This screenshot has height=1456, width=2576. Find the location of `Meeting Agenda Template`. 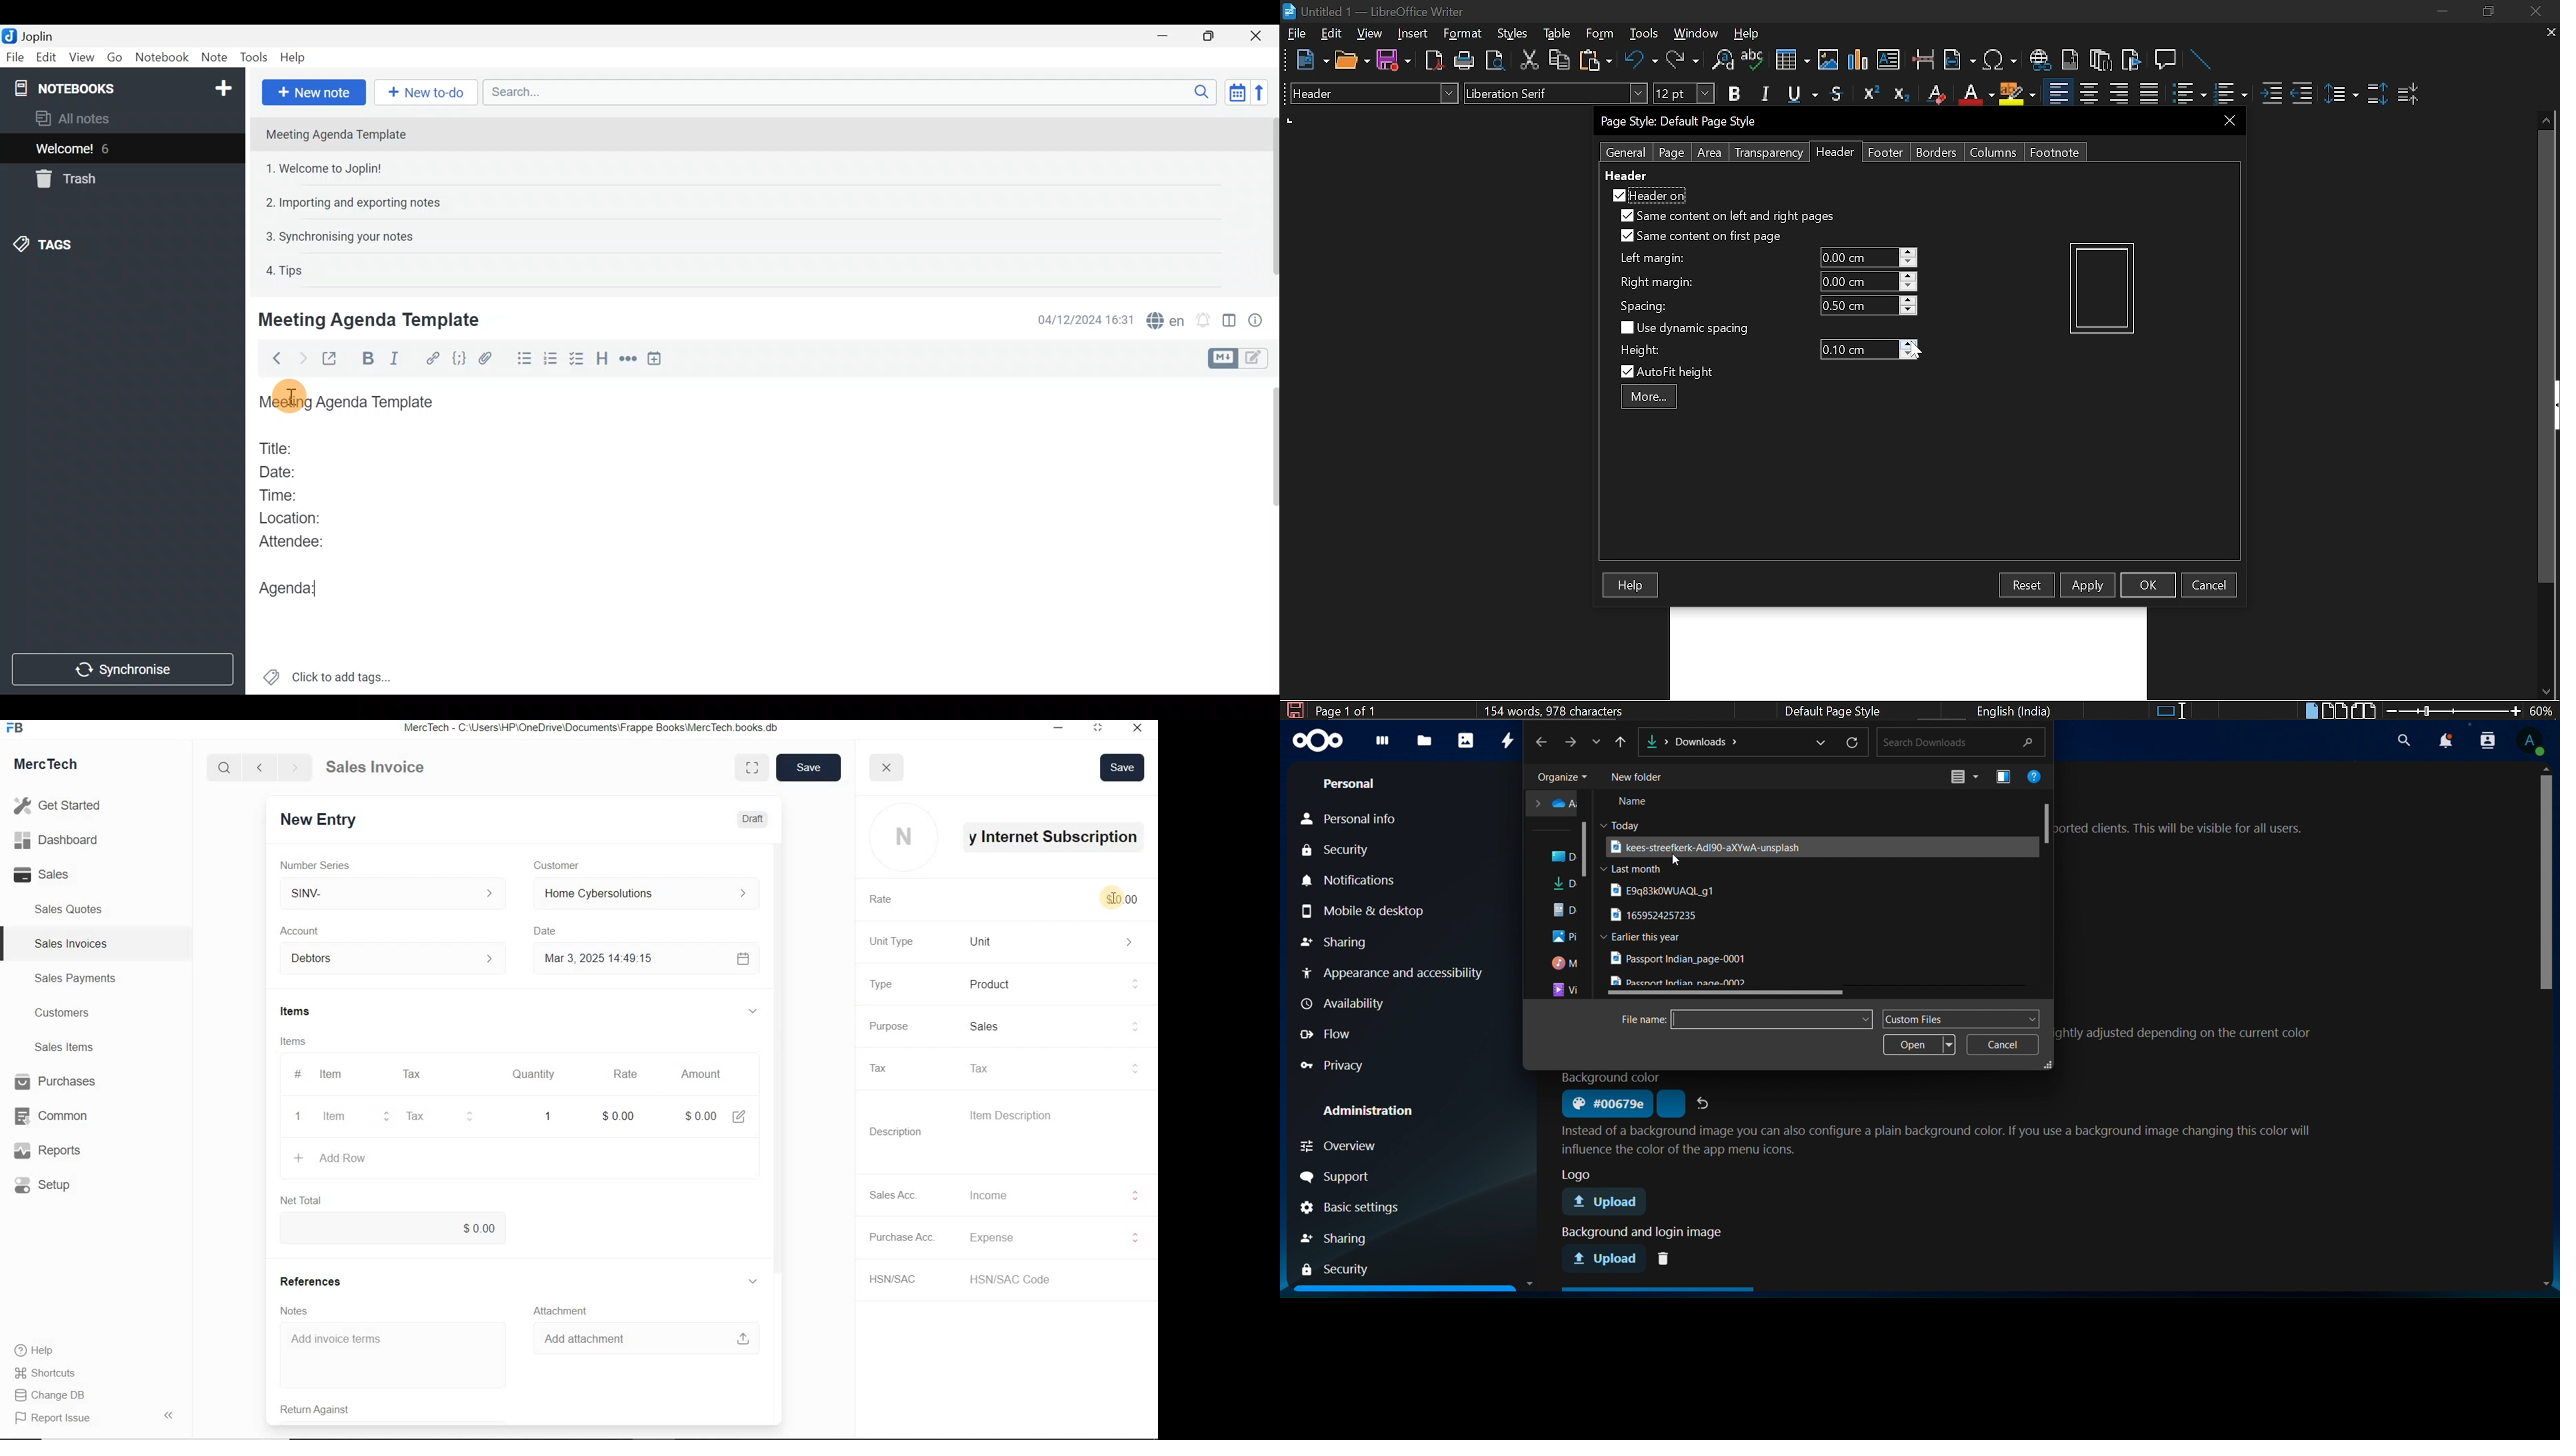

Meeting Agenda Template is located at coordinates (350, 403).